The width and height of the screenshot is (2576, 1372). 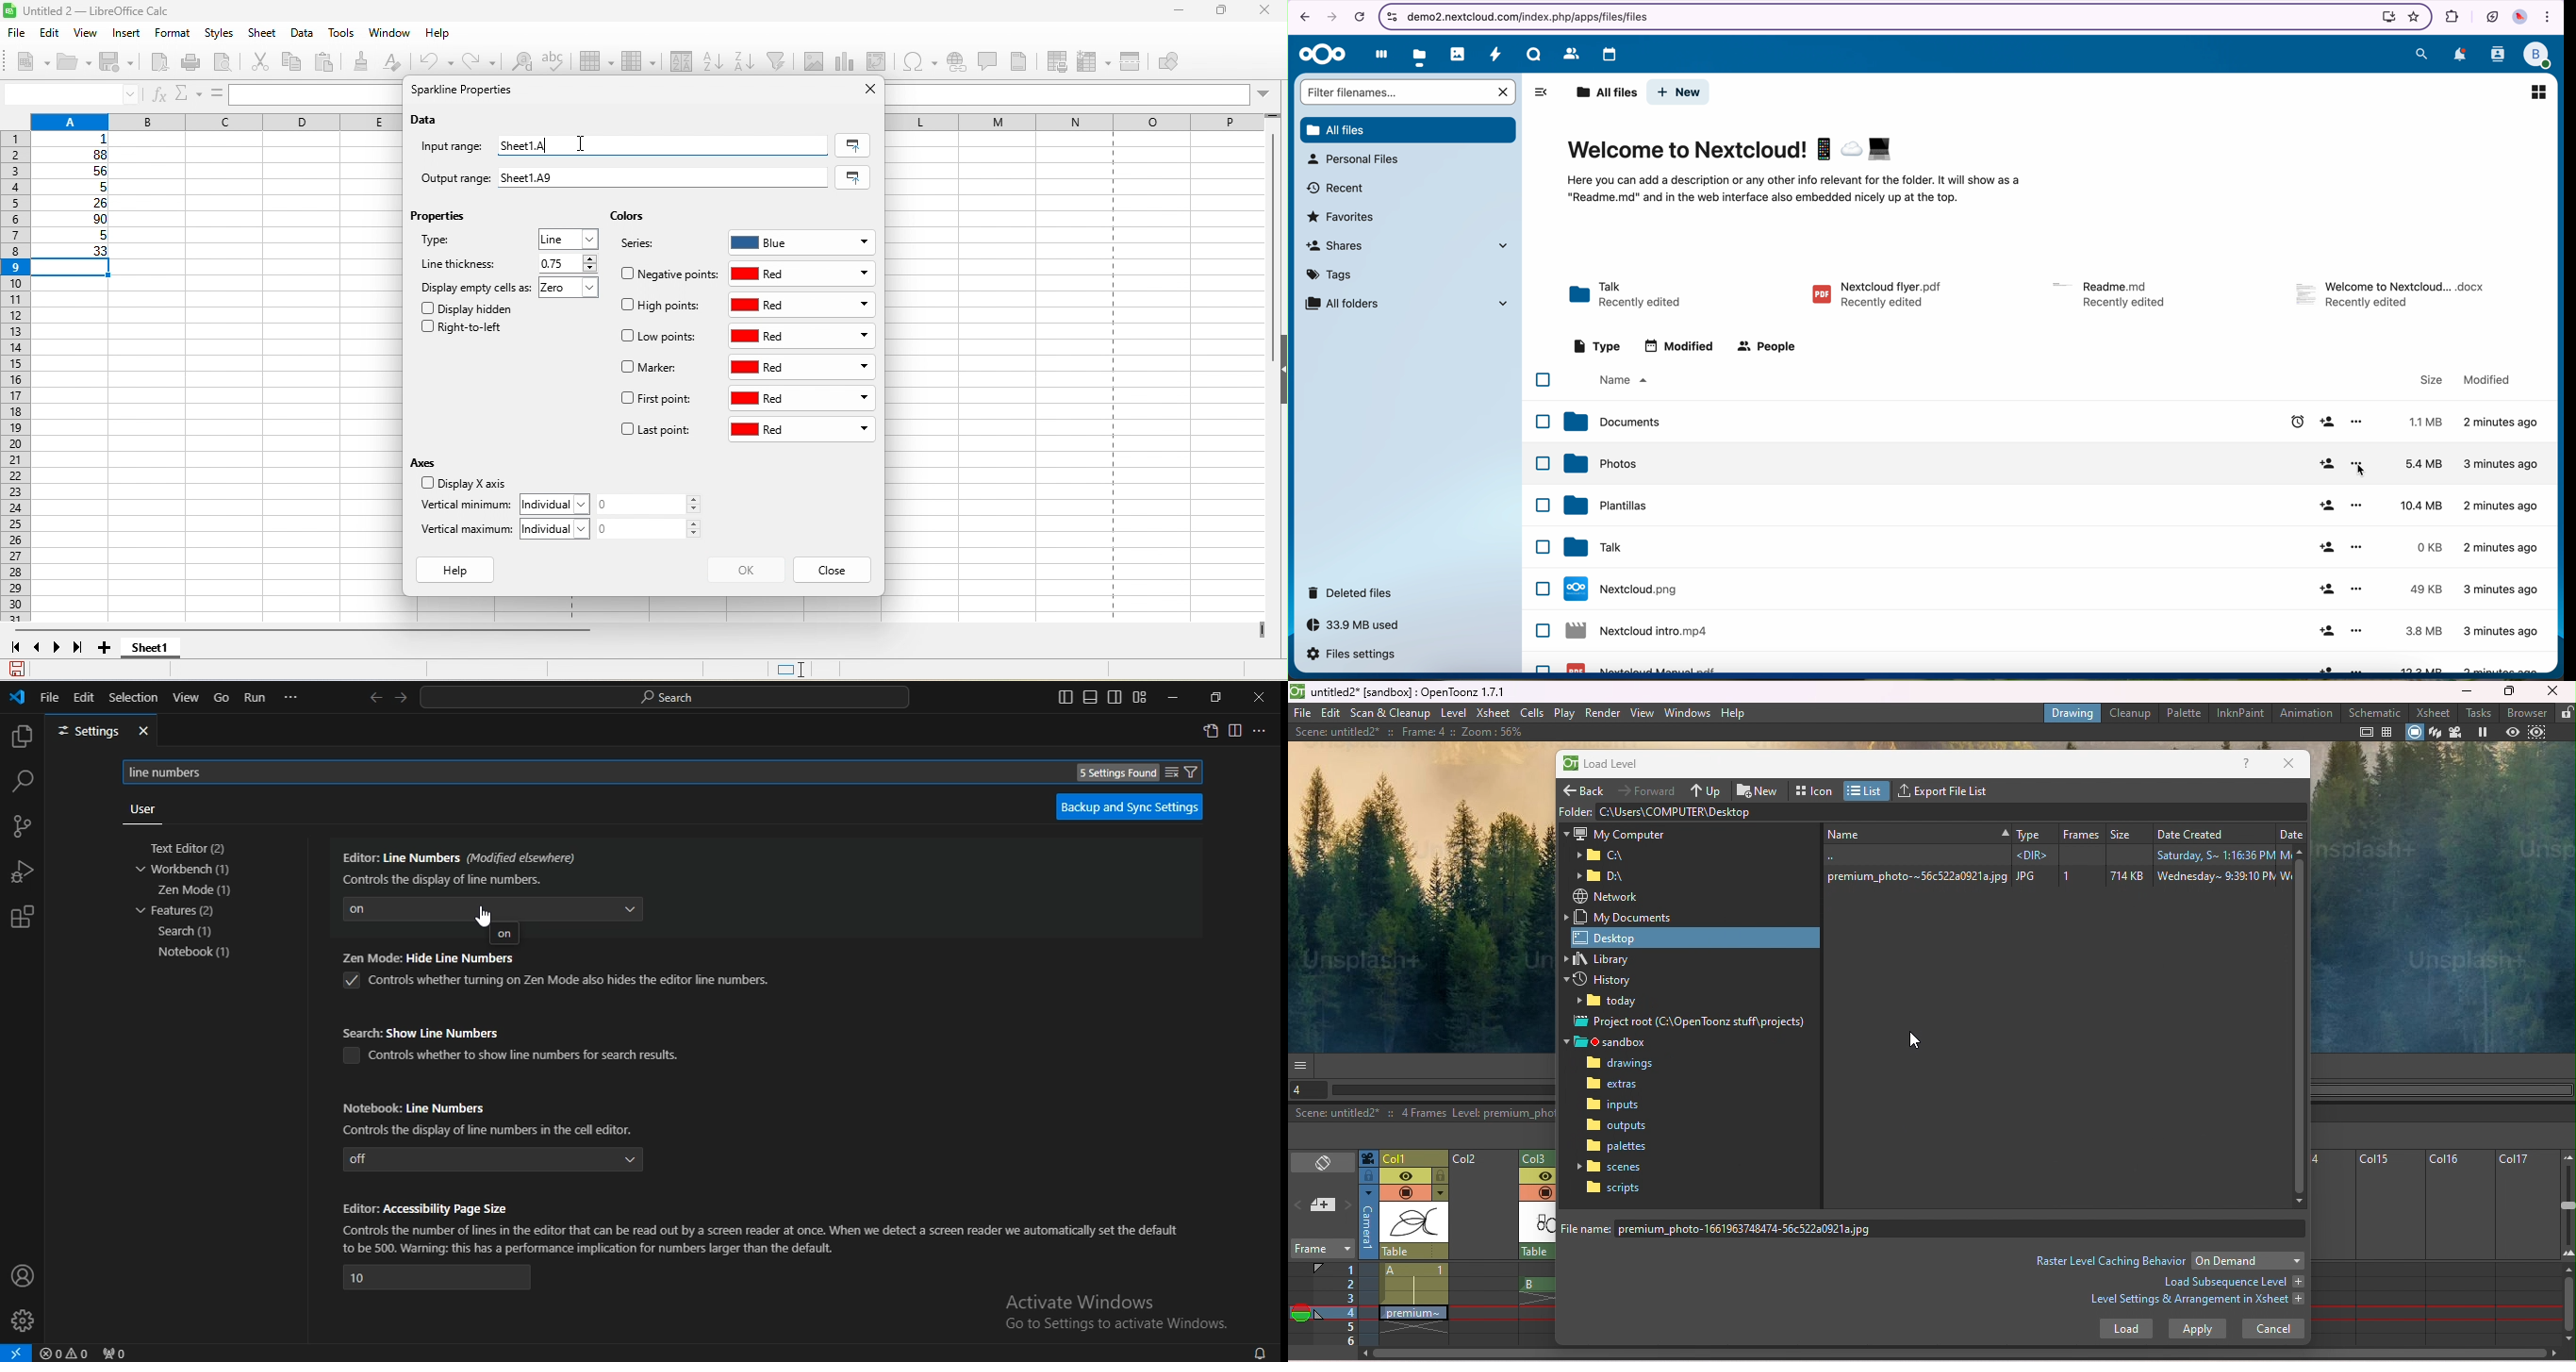 I want to click on line, so click(x=570, y=240).